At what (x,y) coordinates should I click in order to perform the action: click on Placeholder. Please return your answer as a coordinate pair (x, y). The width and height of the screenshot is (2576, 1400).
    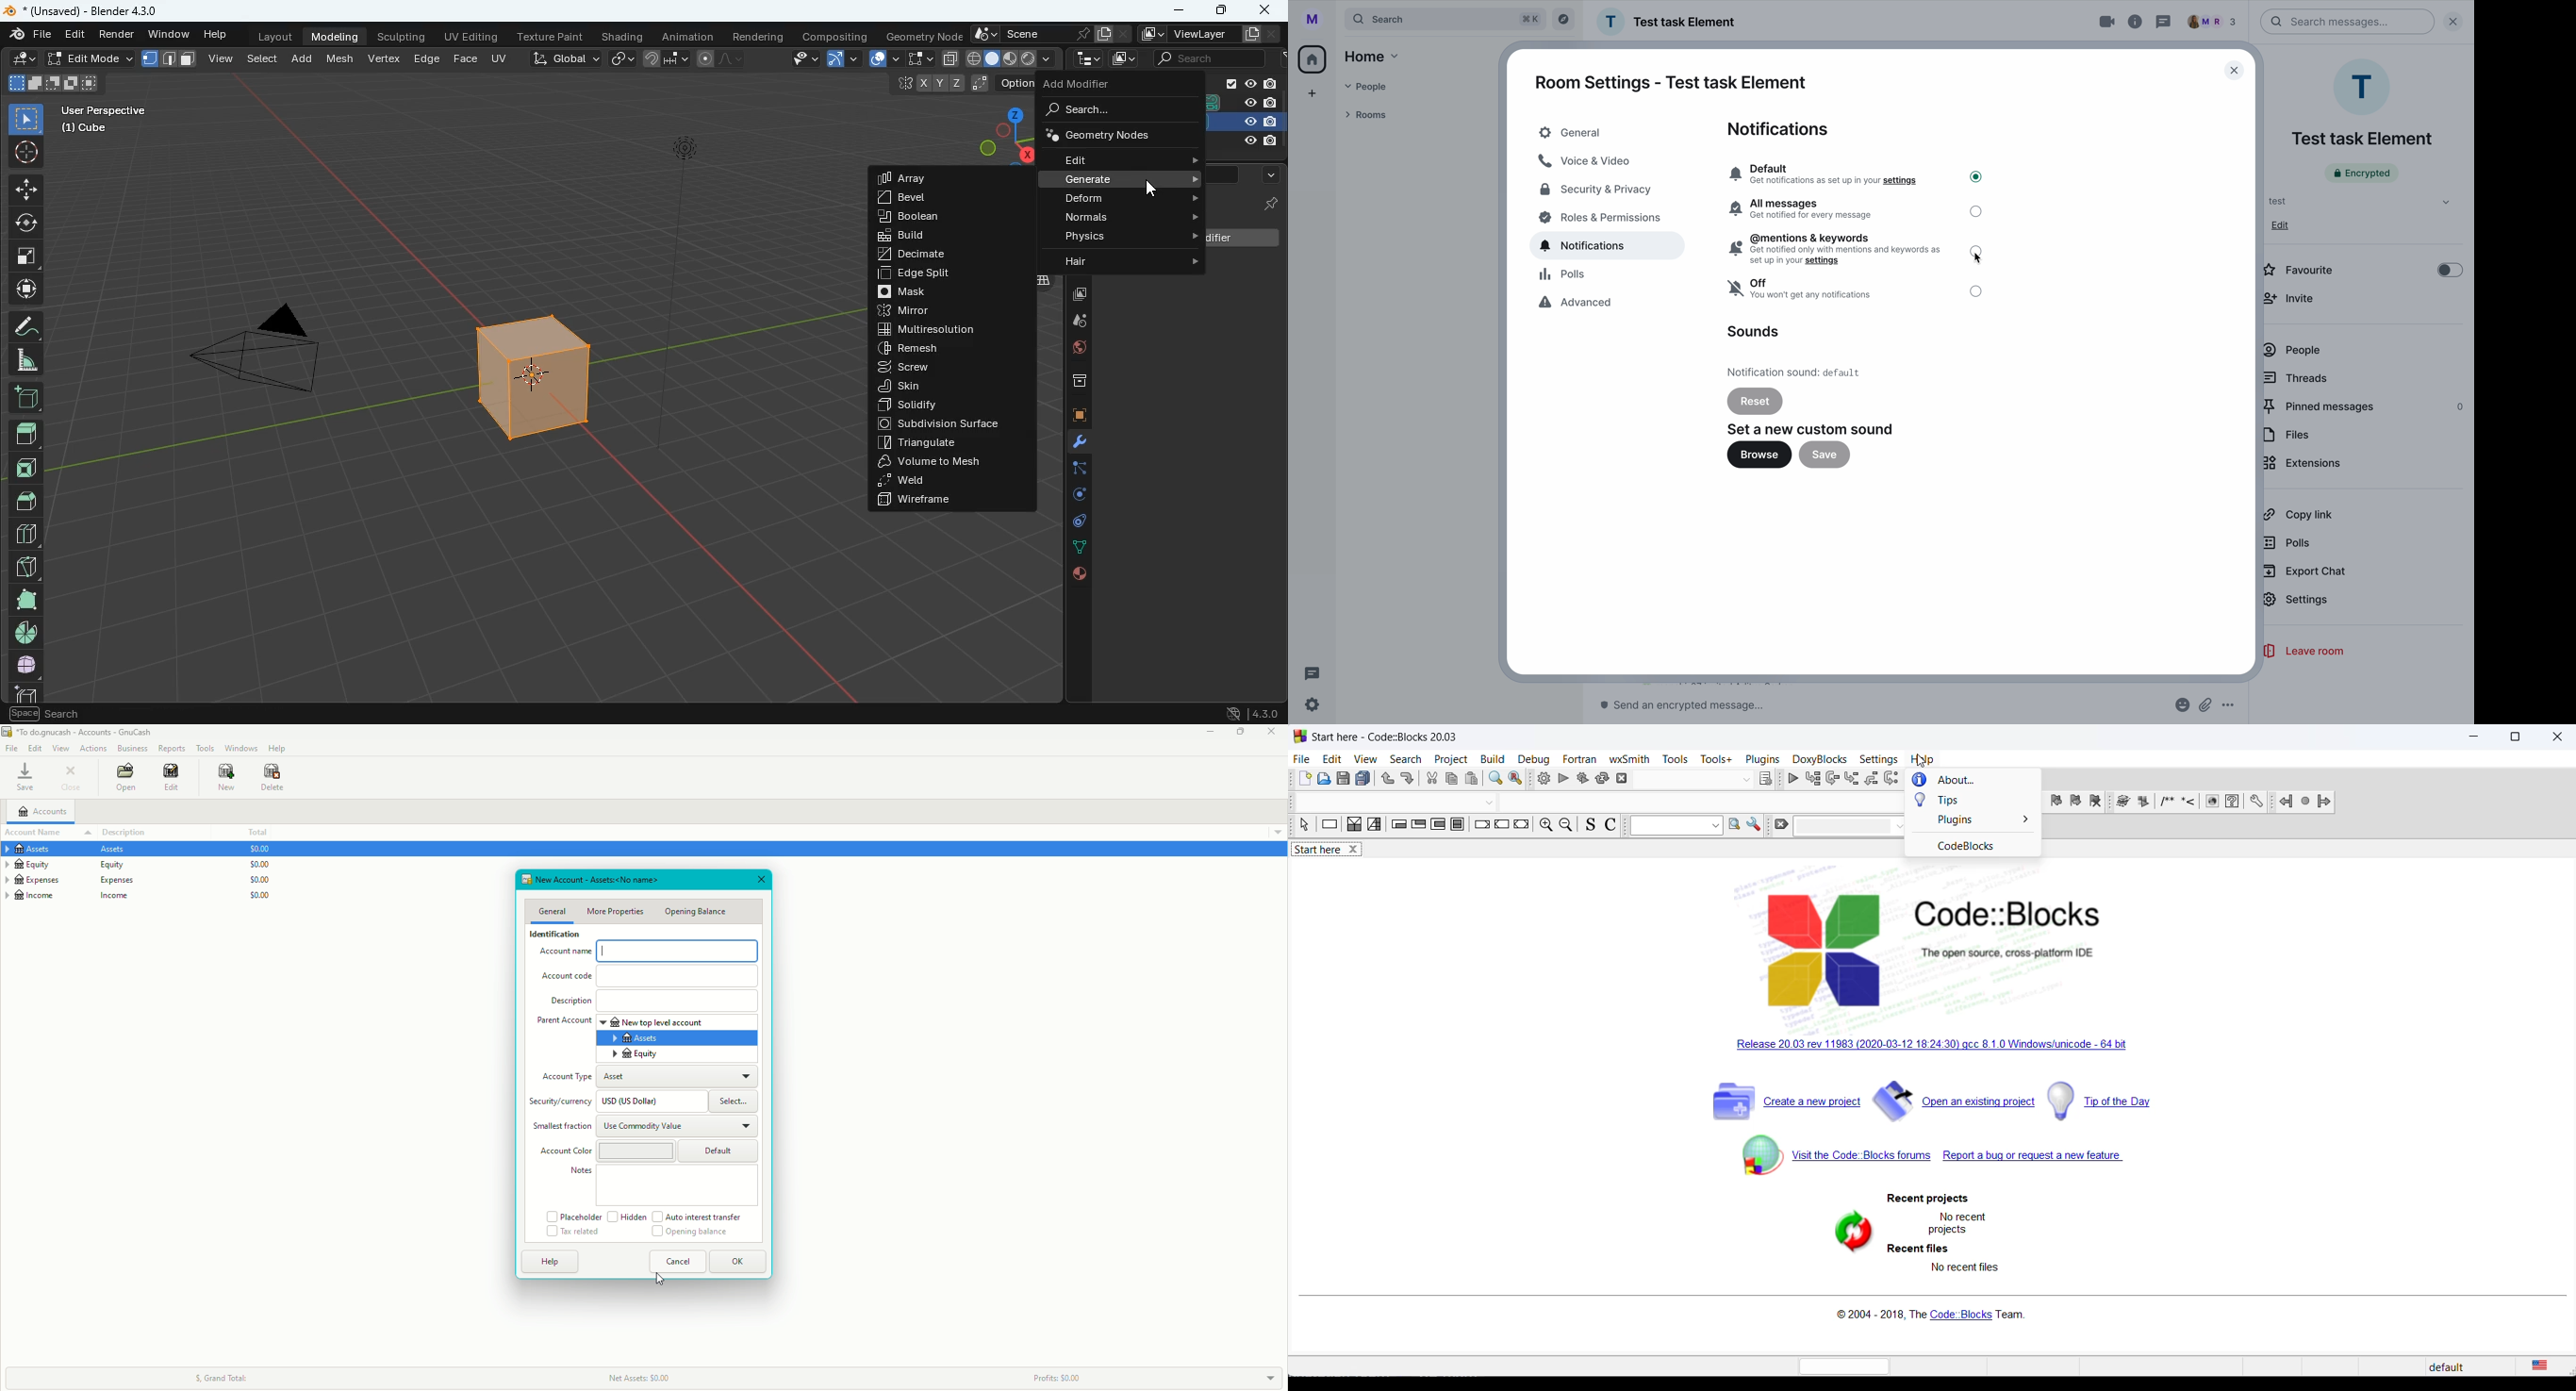
    Looking at the image, I should click on (573, 1216).